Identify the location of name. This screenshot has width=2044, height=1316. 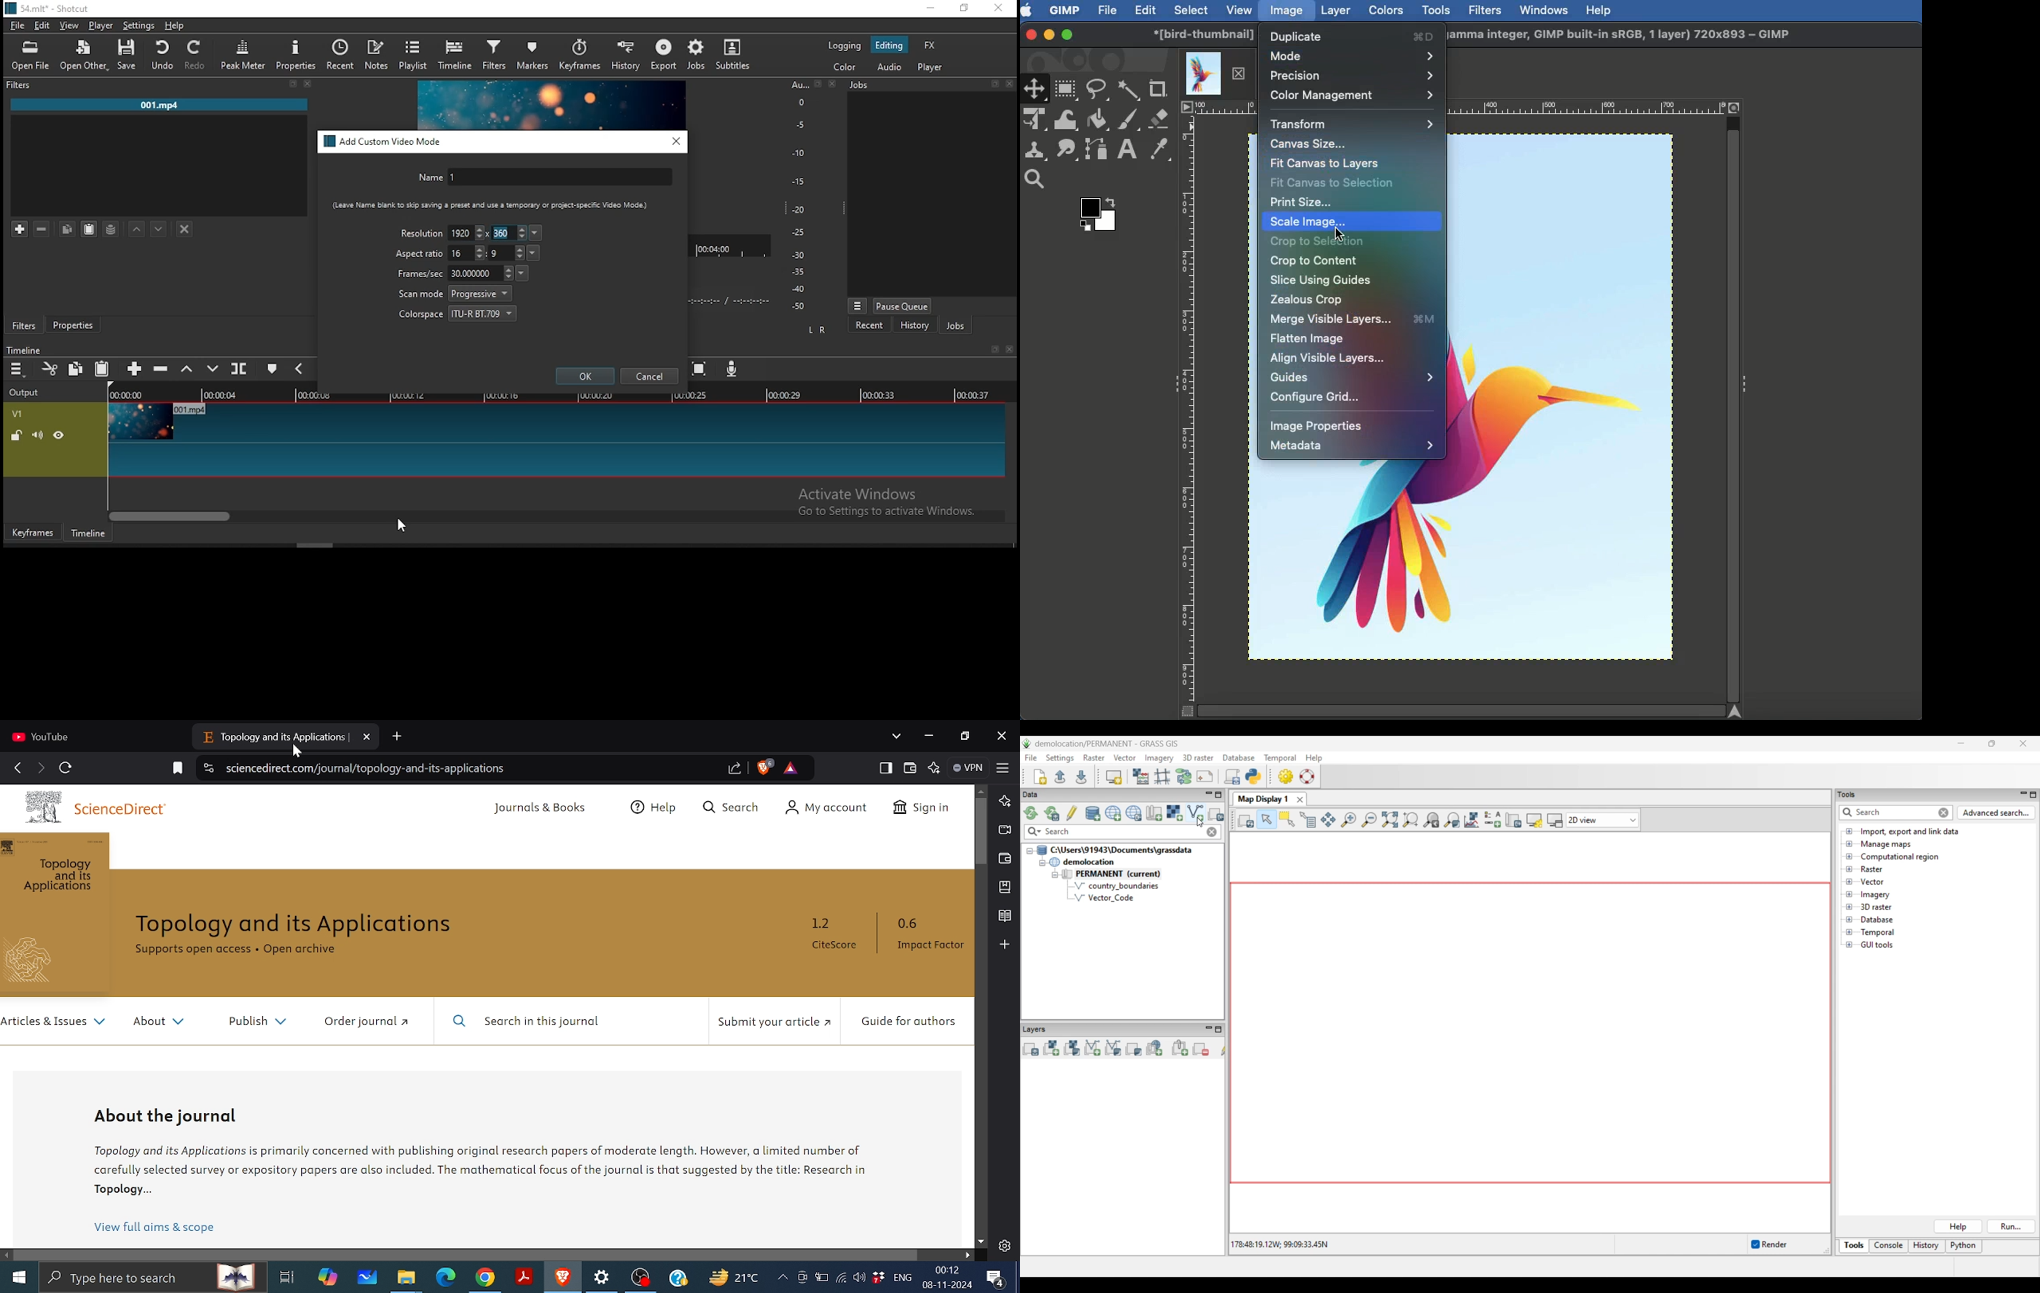
(543, 178).